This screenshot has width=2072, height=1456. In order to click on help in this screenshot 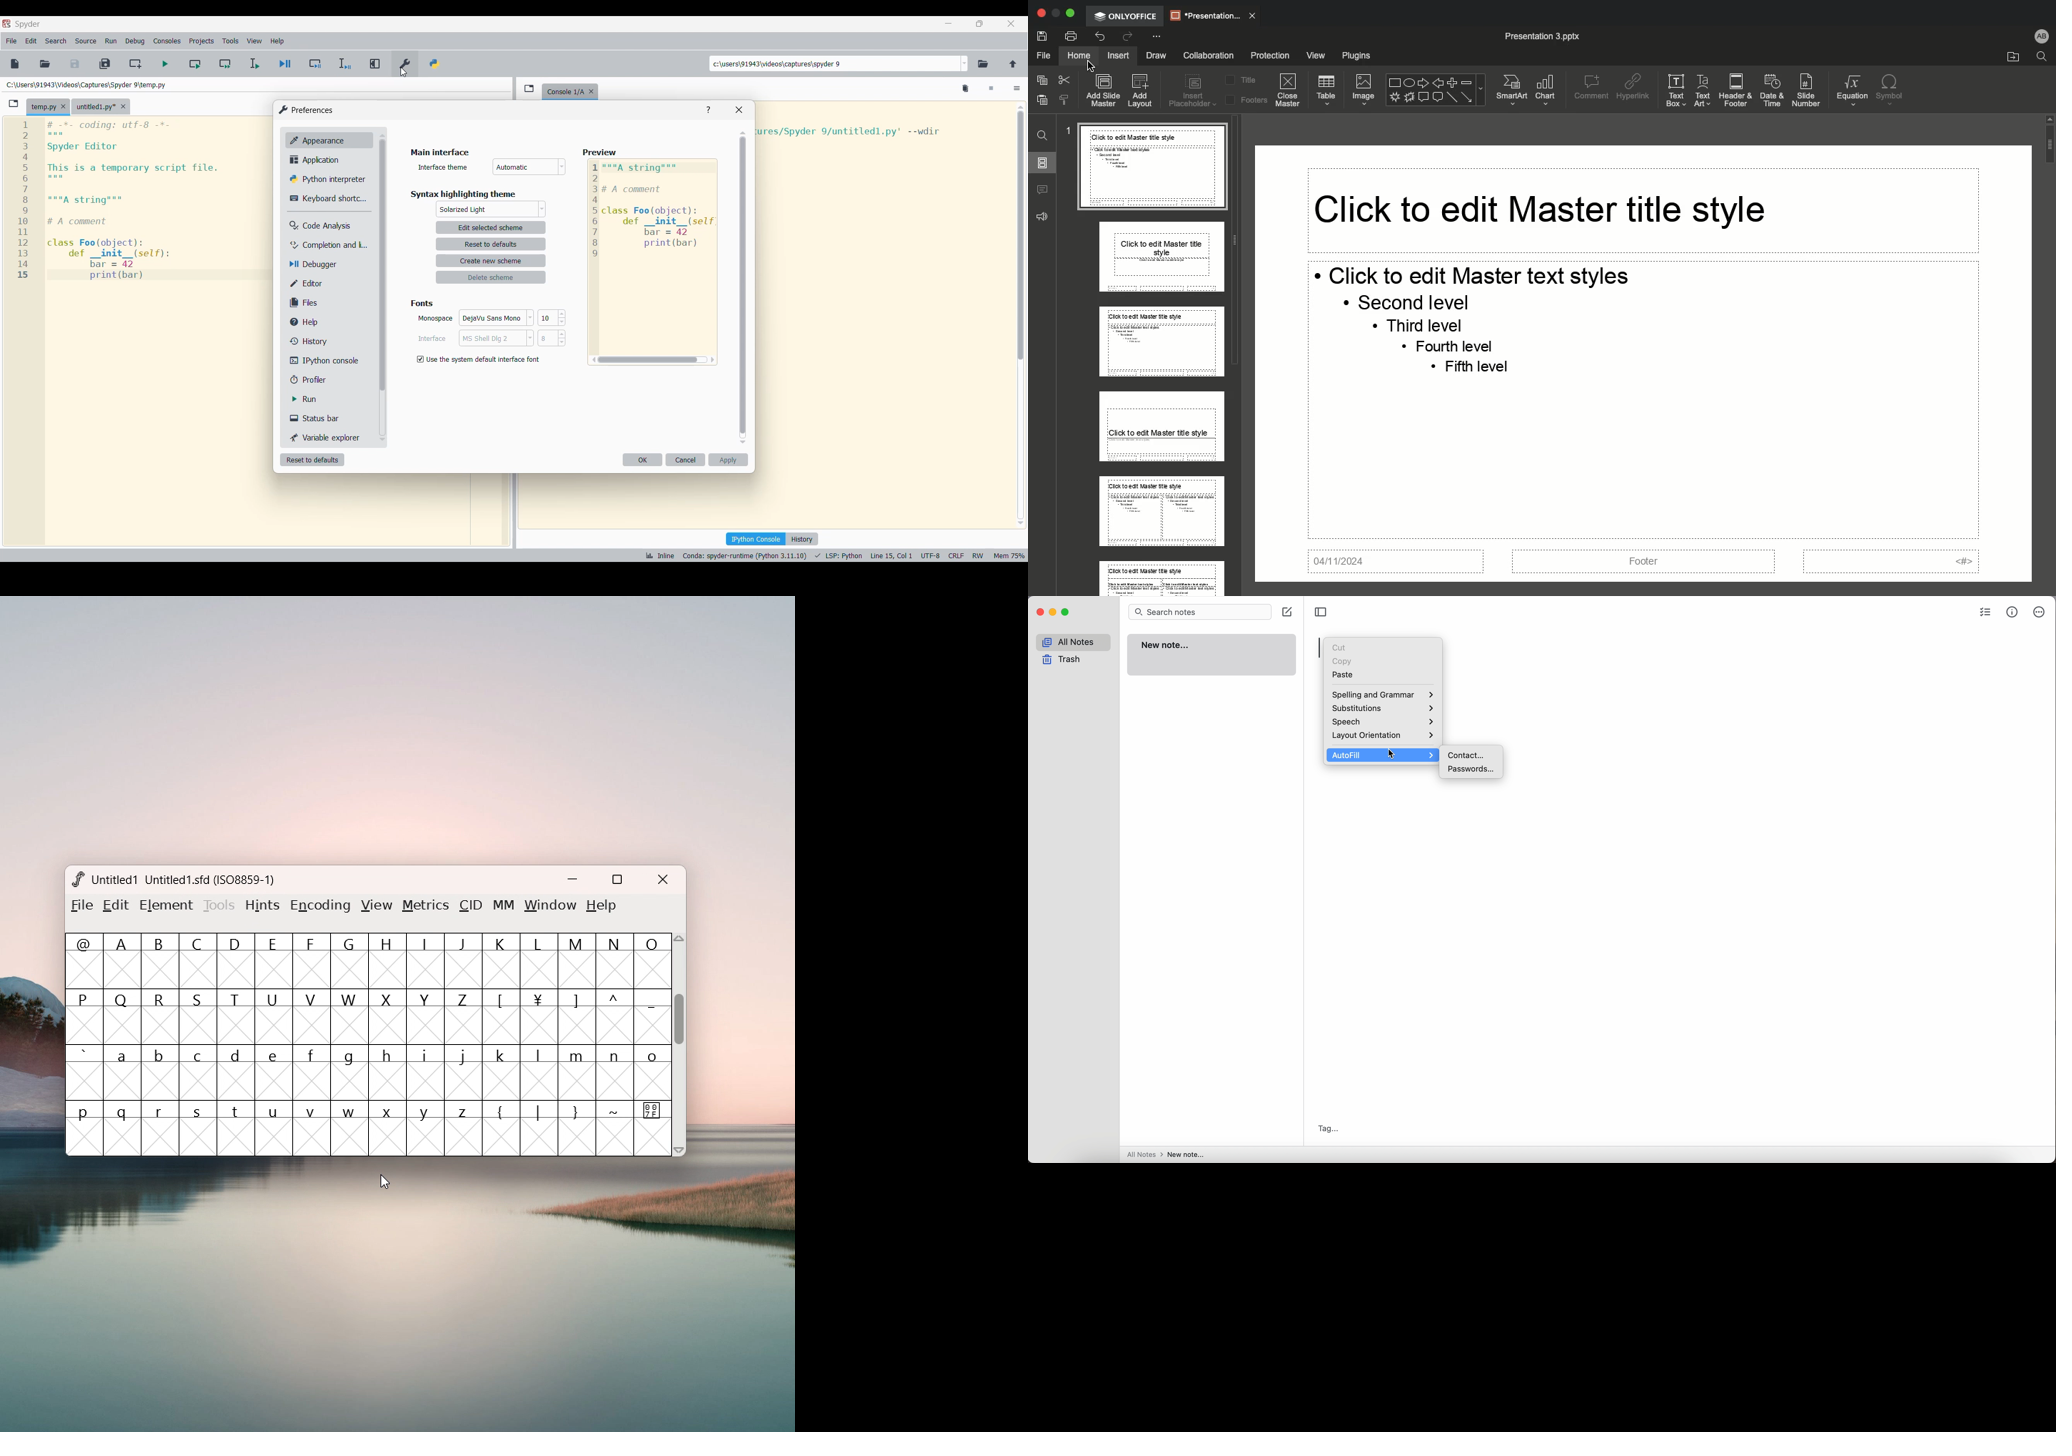, I will do `click(604, 907)`.